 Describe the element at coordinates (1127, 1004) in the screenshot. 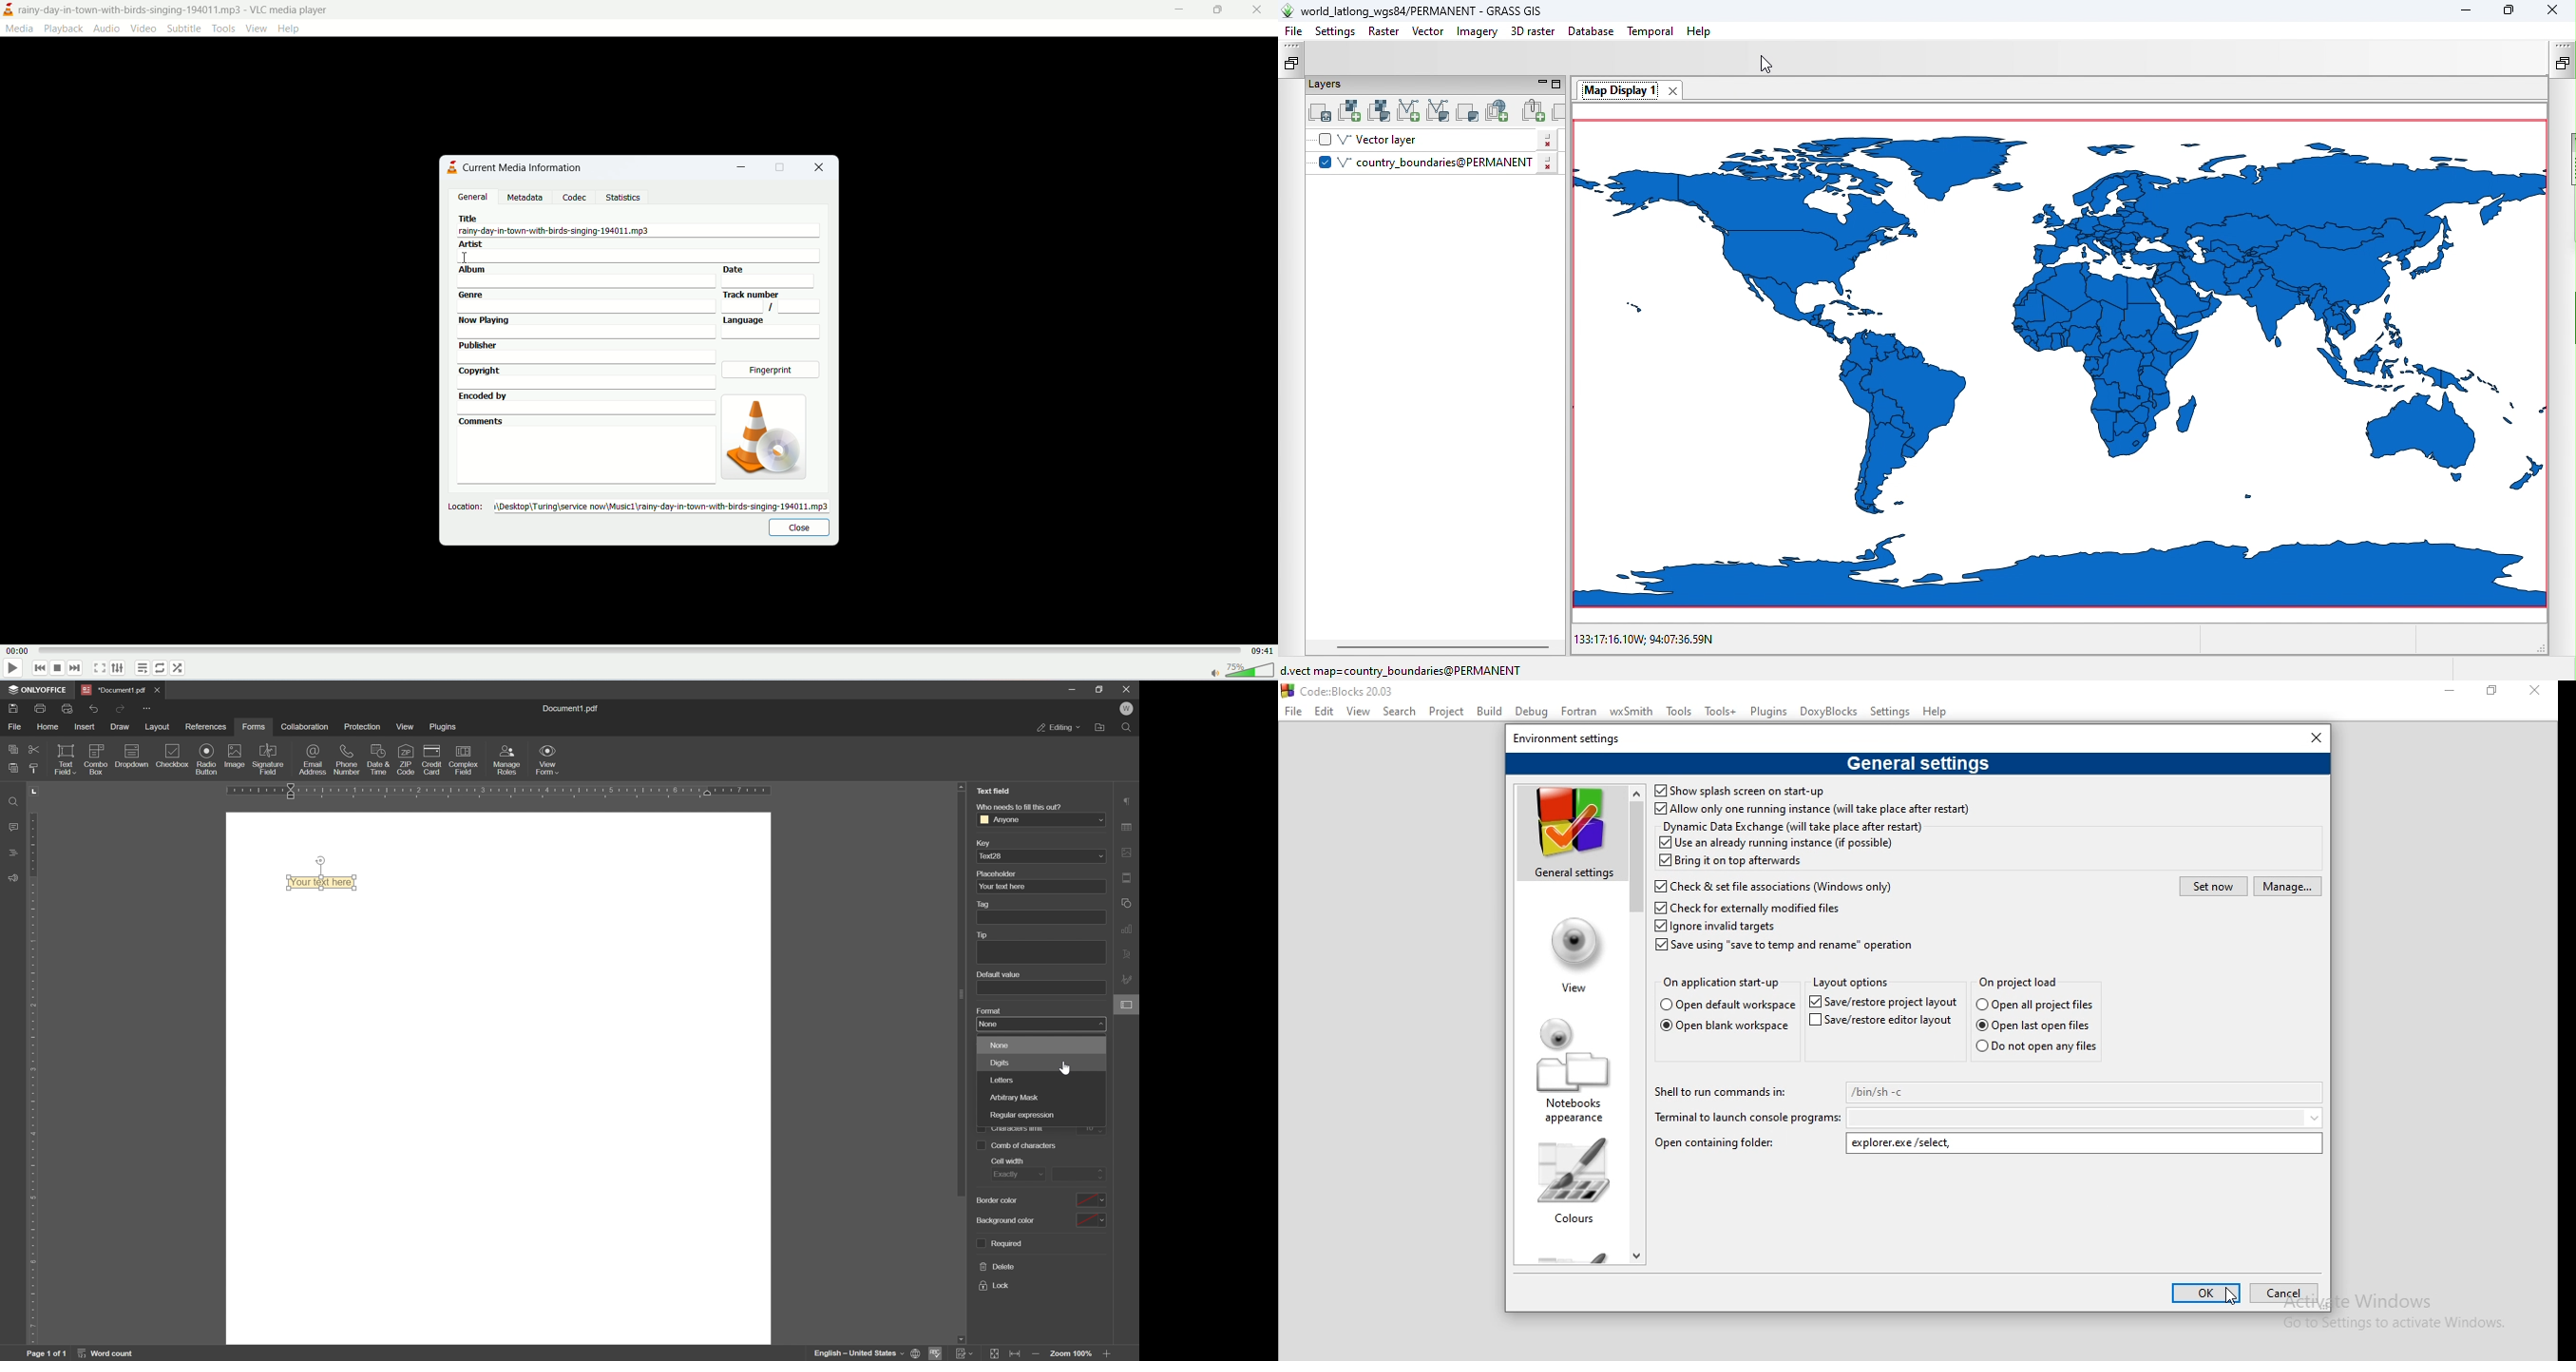

I see `form settings` at that location.